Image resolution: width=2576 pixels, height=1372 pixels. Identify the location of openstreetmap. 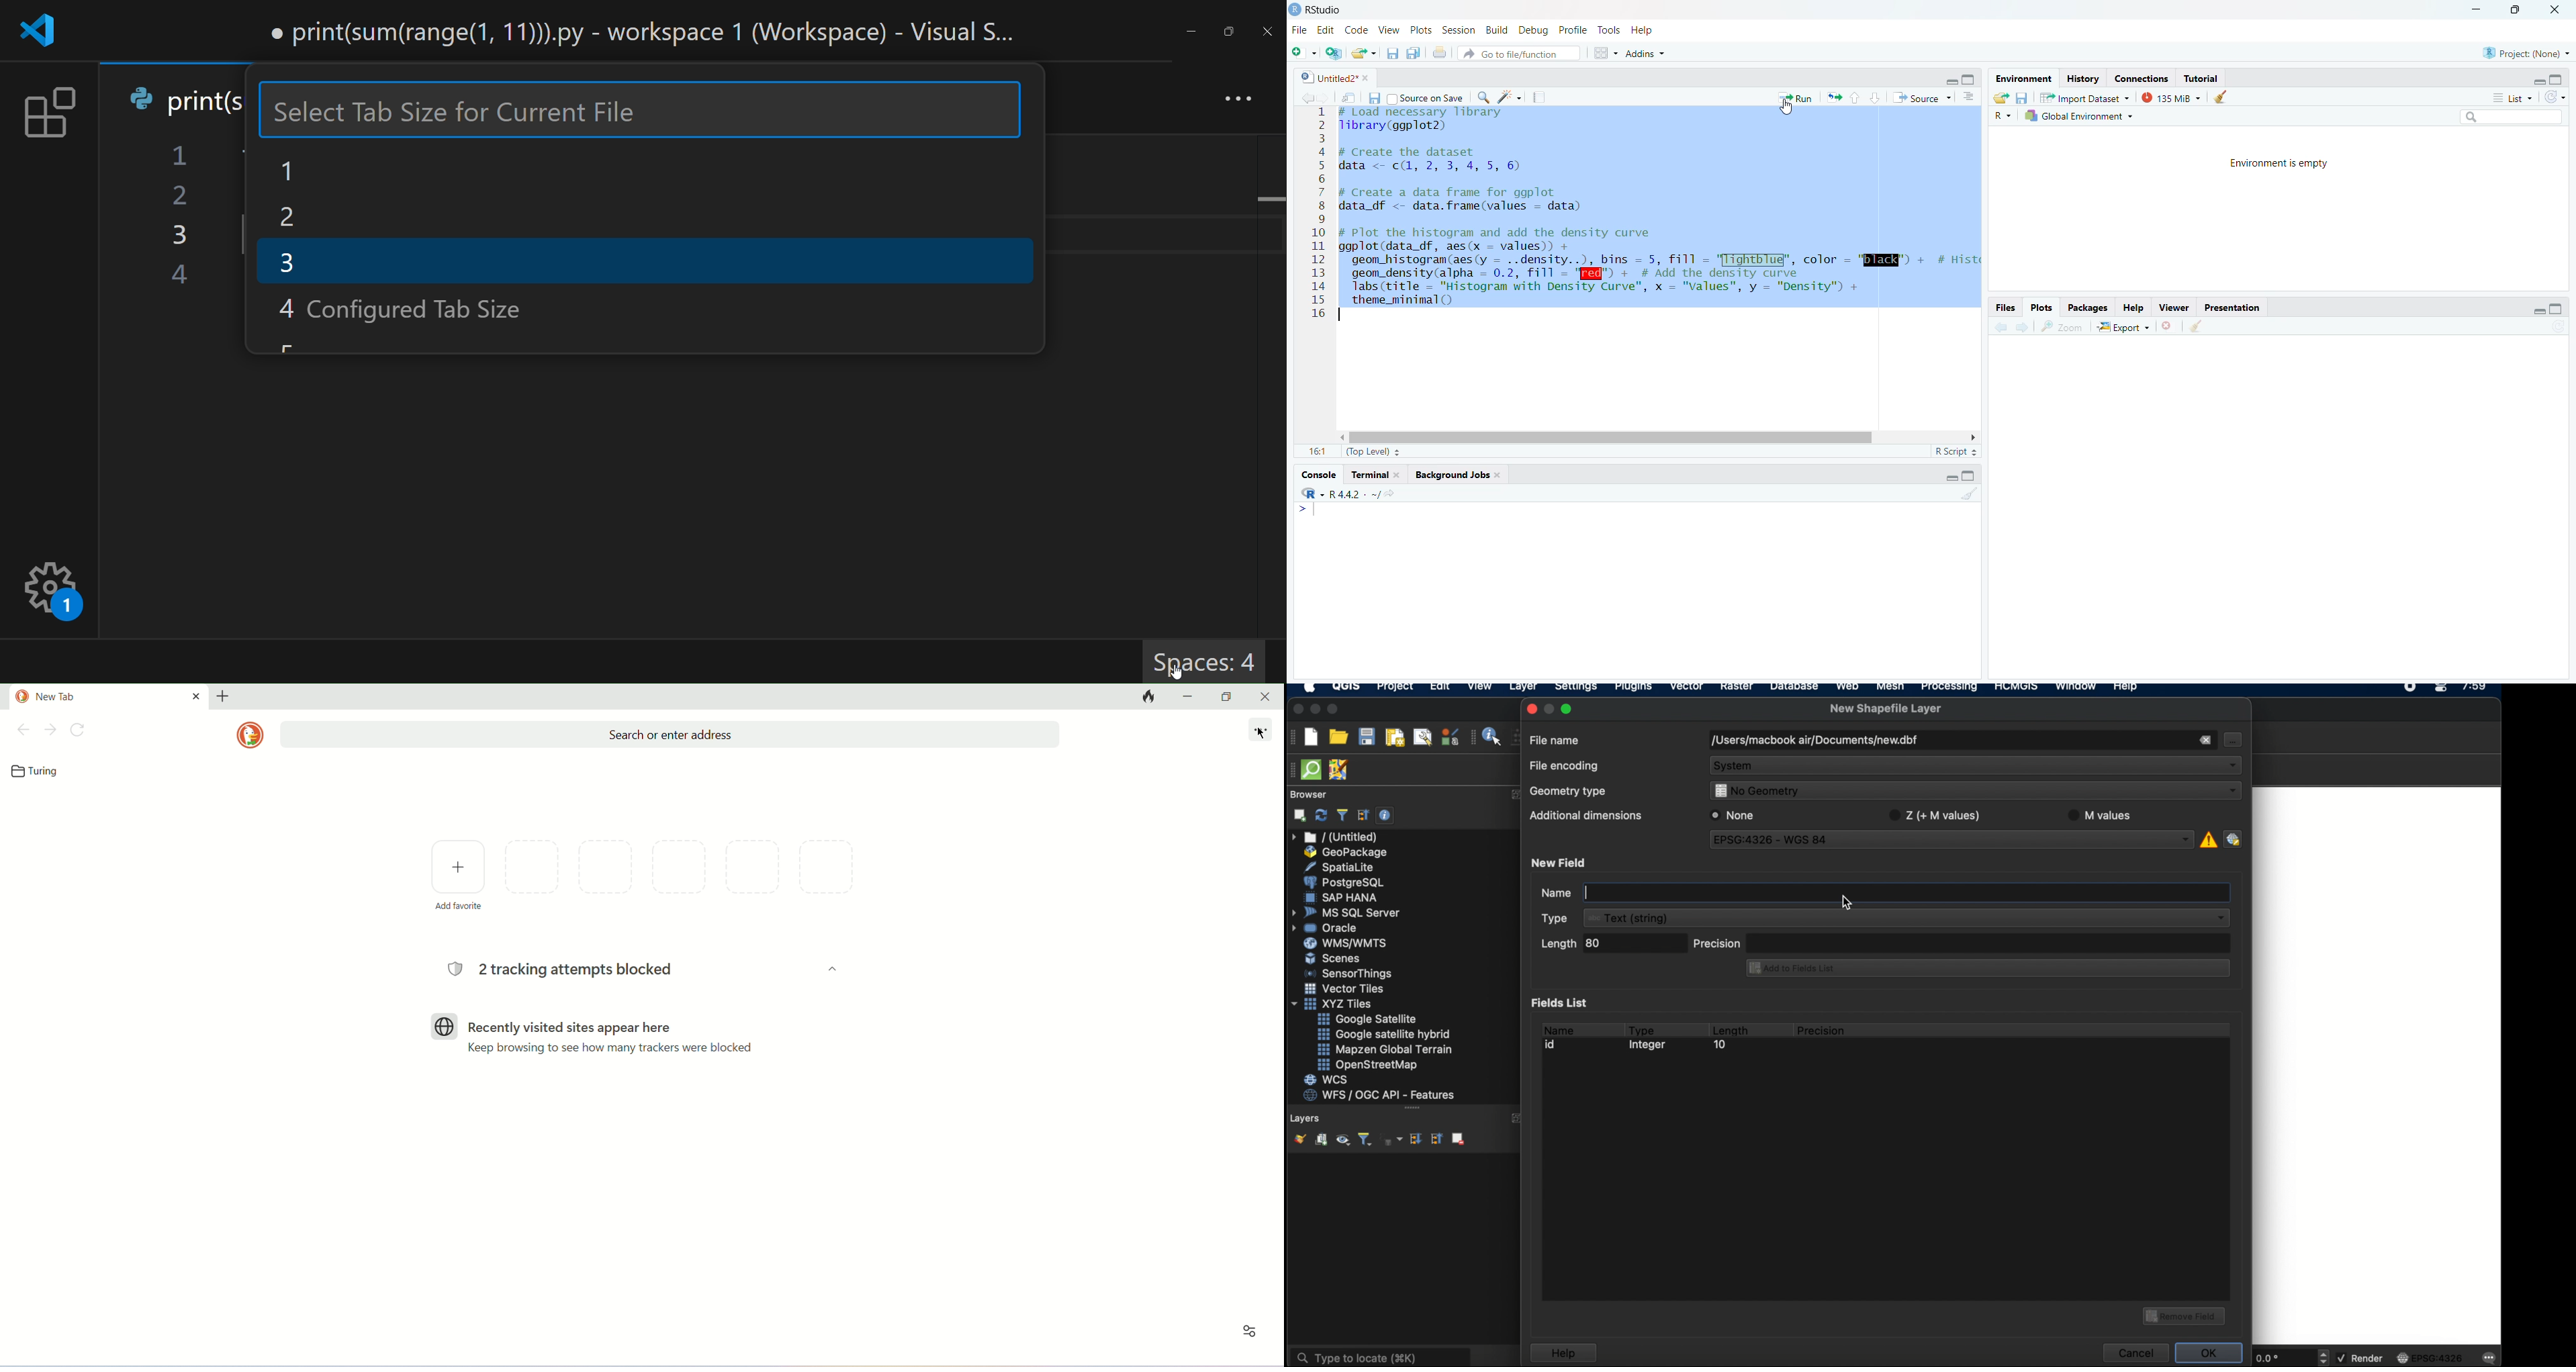
(1368, 1066).